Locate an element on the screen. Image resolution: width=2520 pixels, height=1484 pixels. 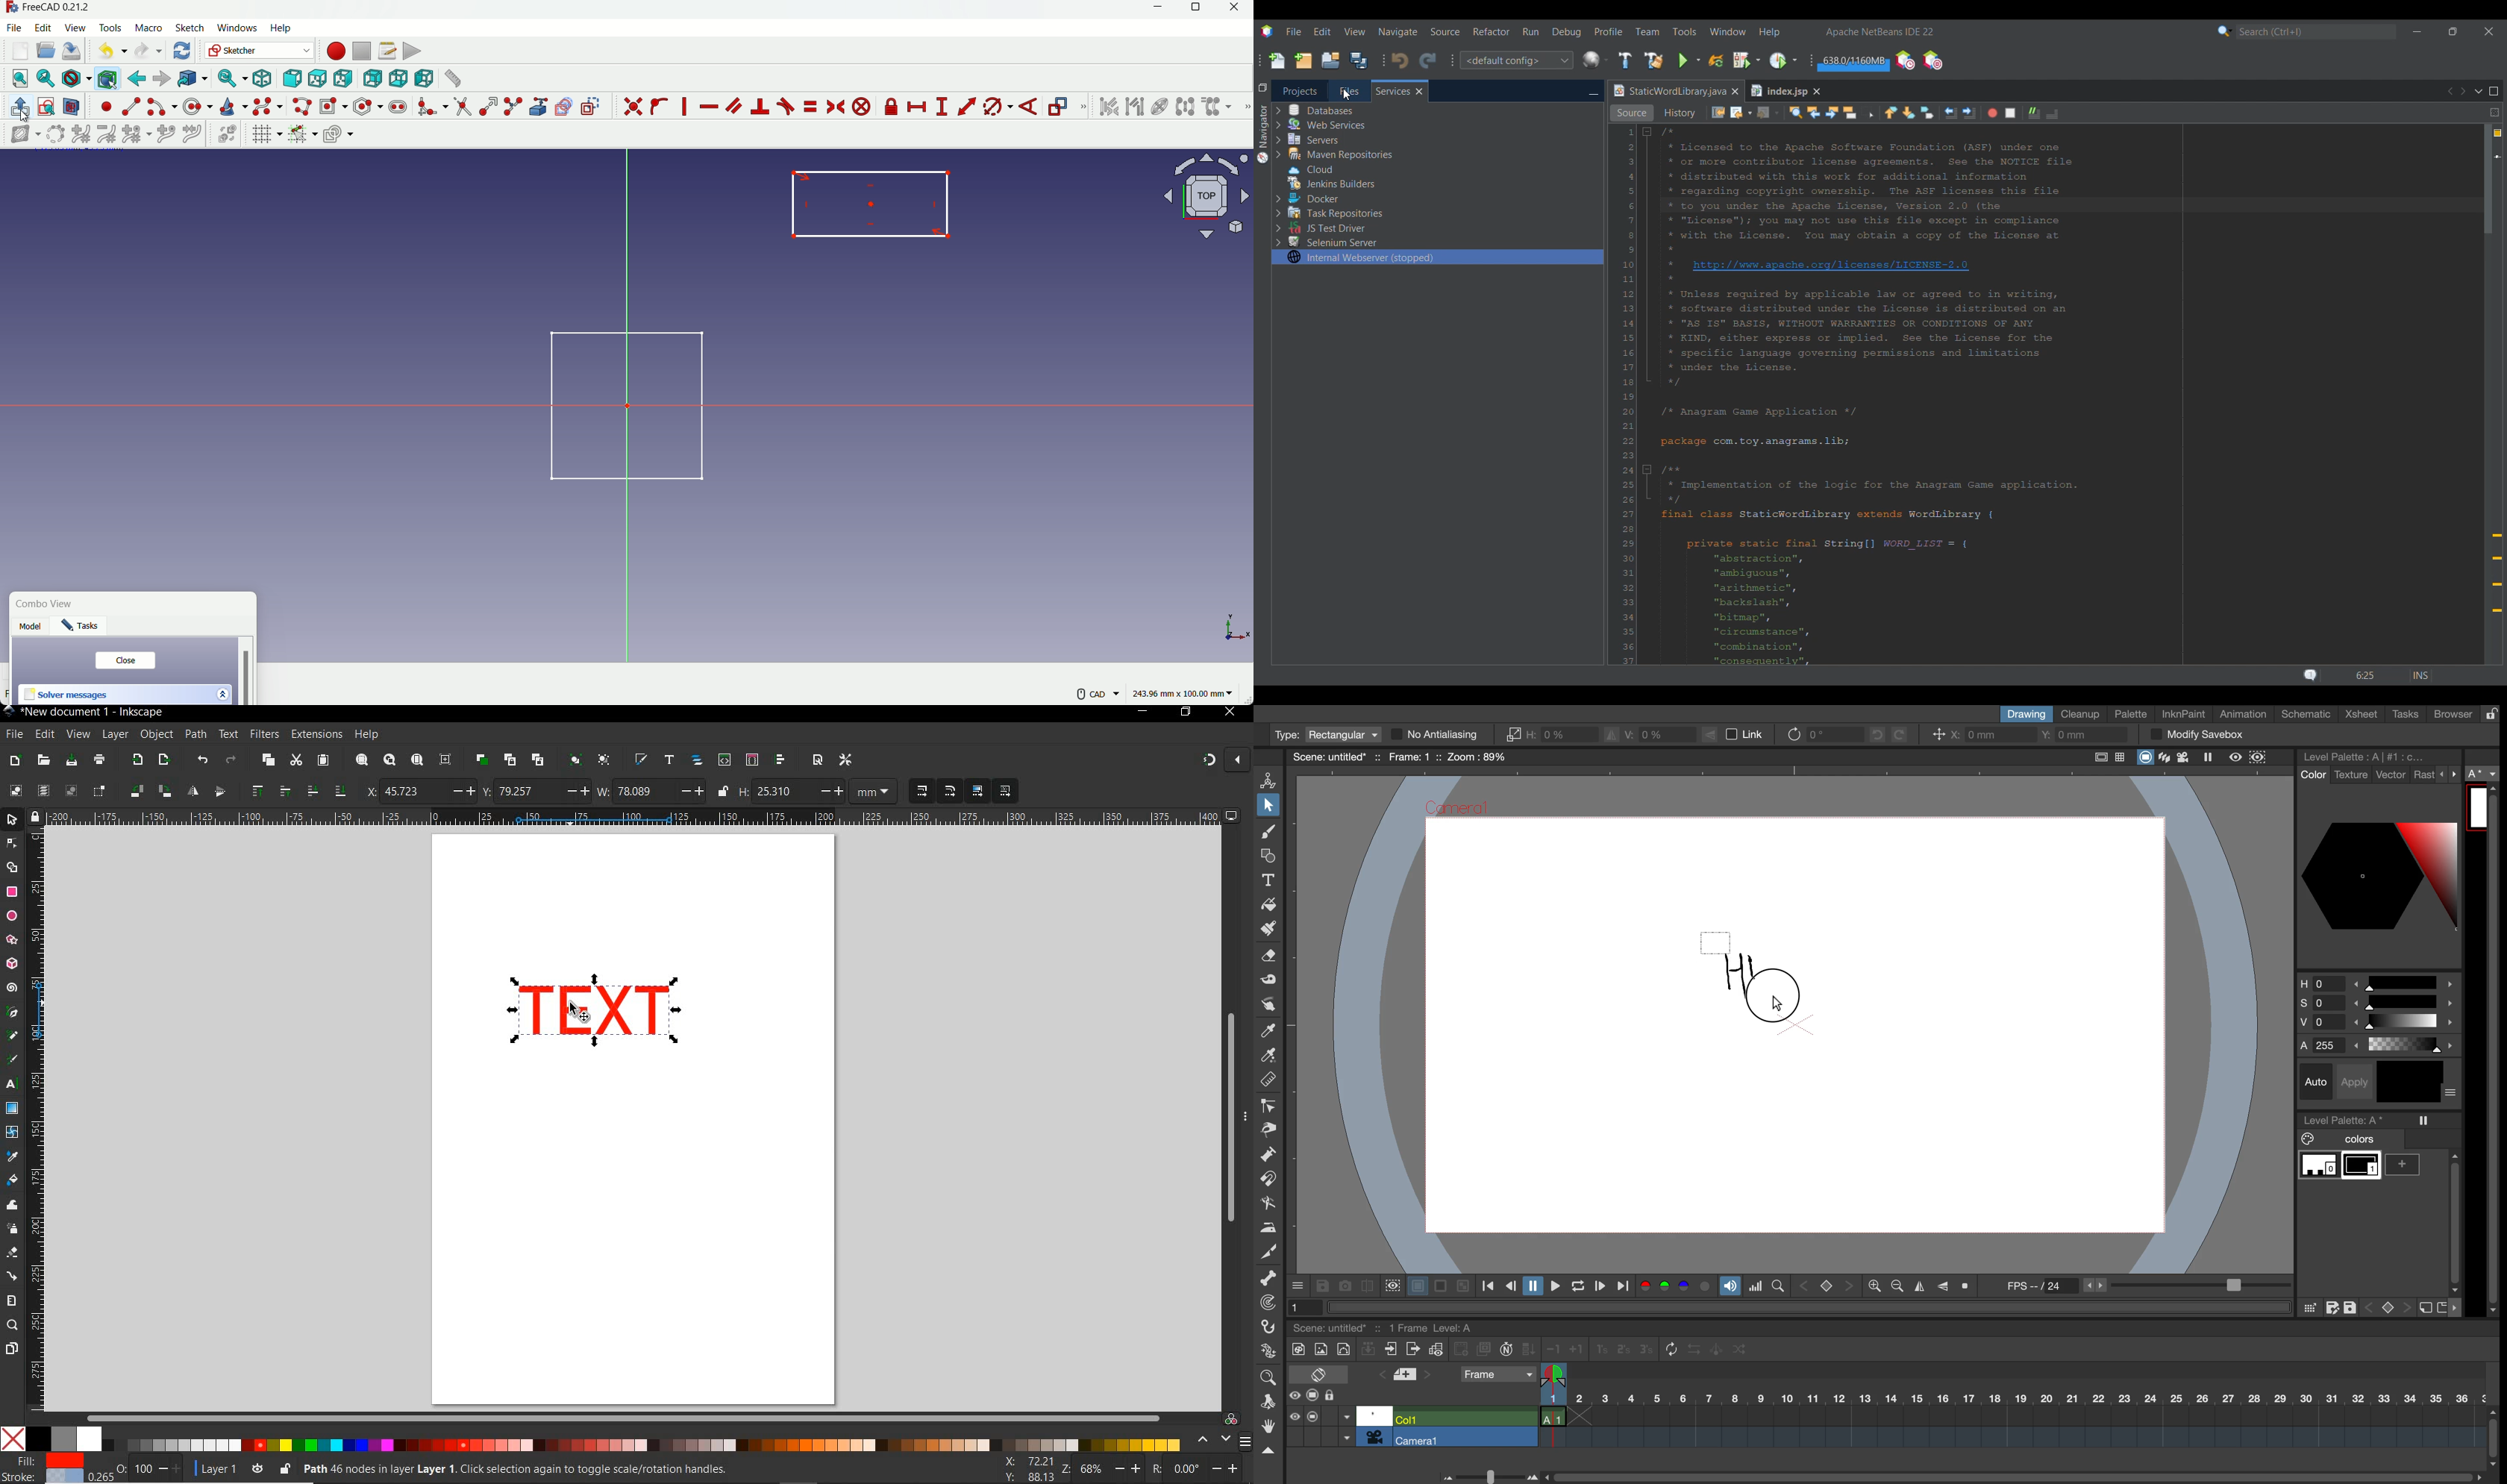
Build main project is located at coordinates (1625, 60).